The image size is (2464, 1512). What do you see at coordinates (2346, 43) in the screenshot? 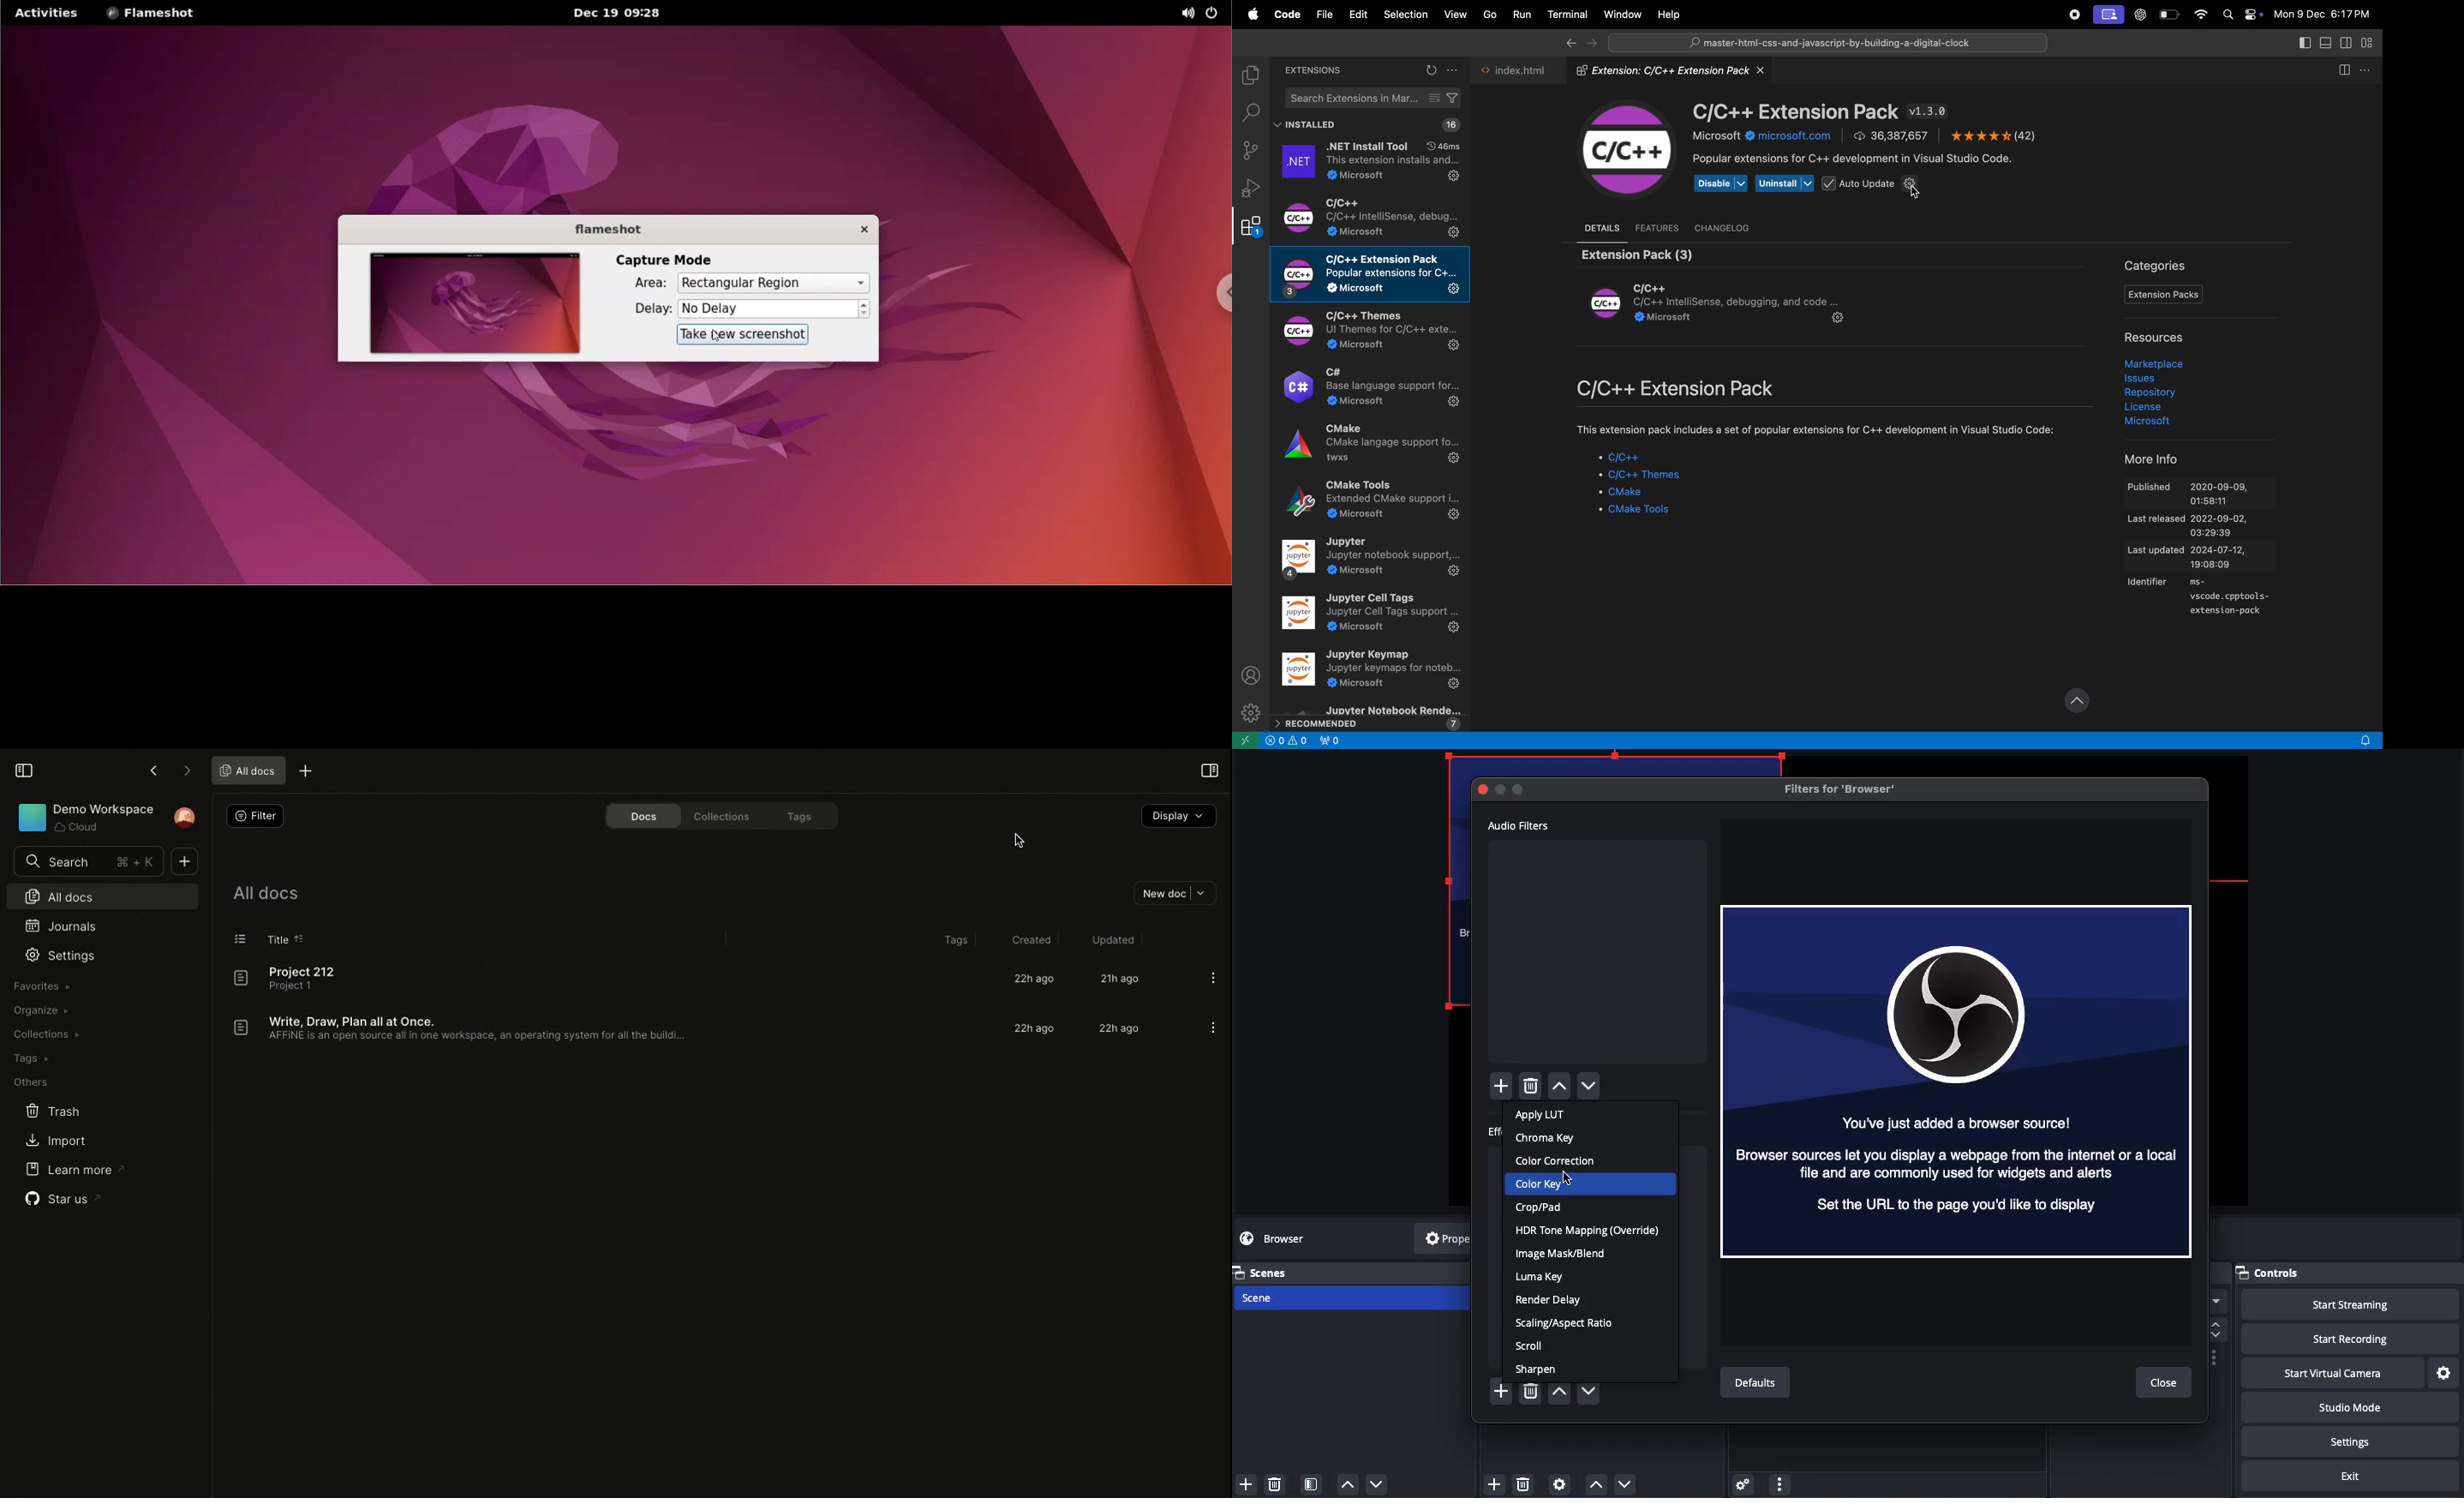
I see `toggle secondary side bar` at bounding box center [2346, 43].